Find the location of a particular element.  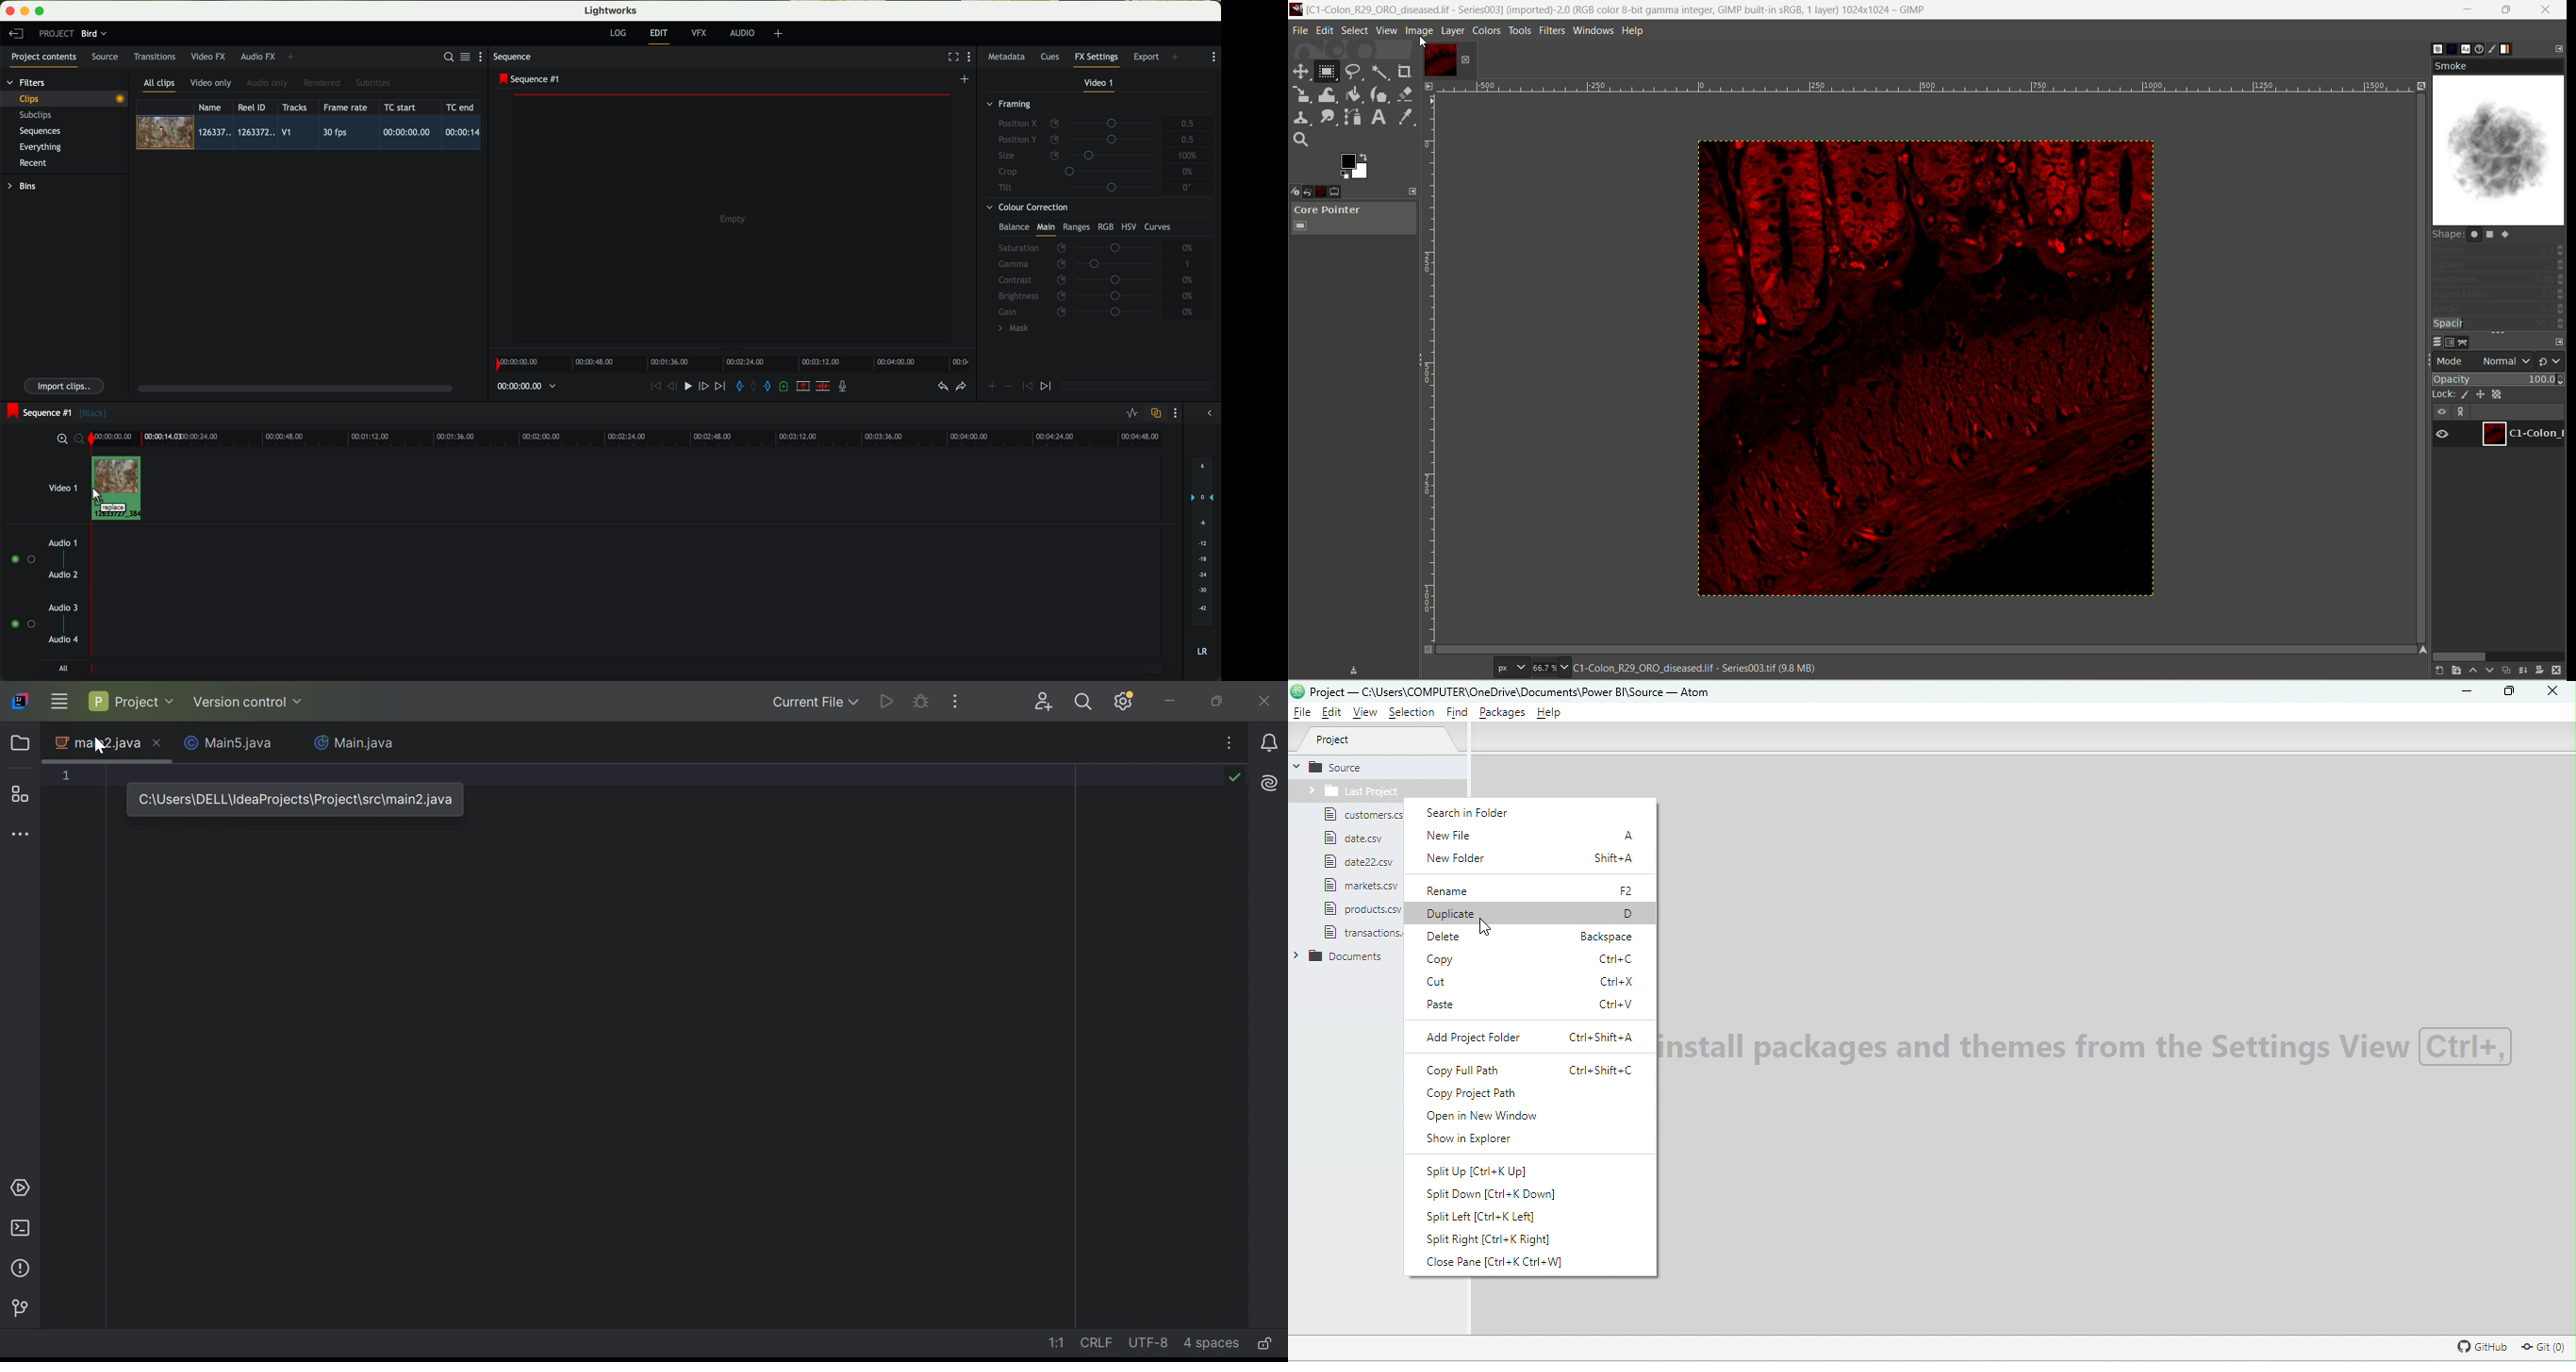

Recent files, tab actions, and more is located at coordinates (1231, 742).